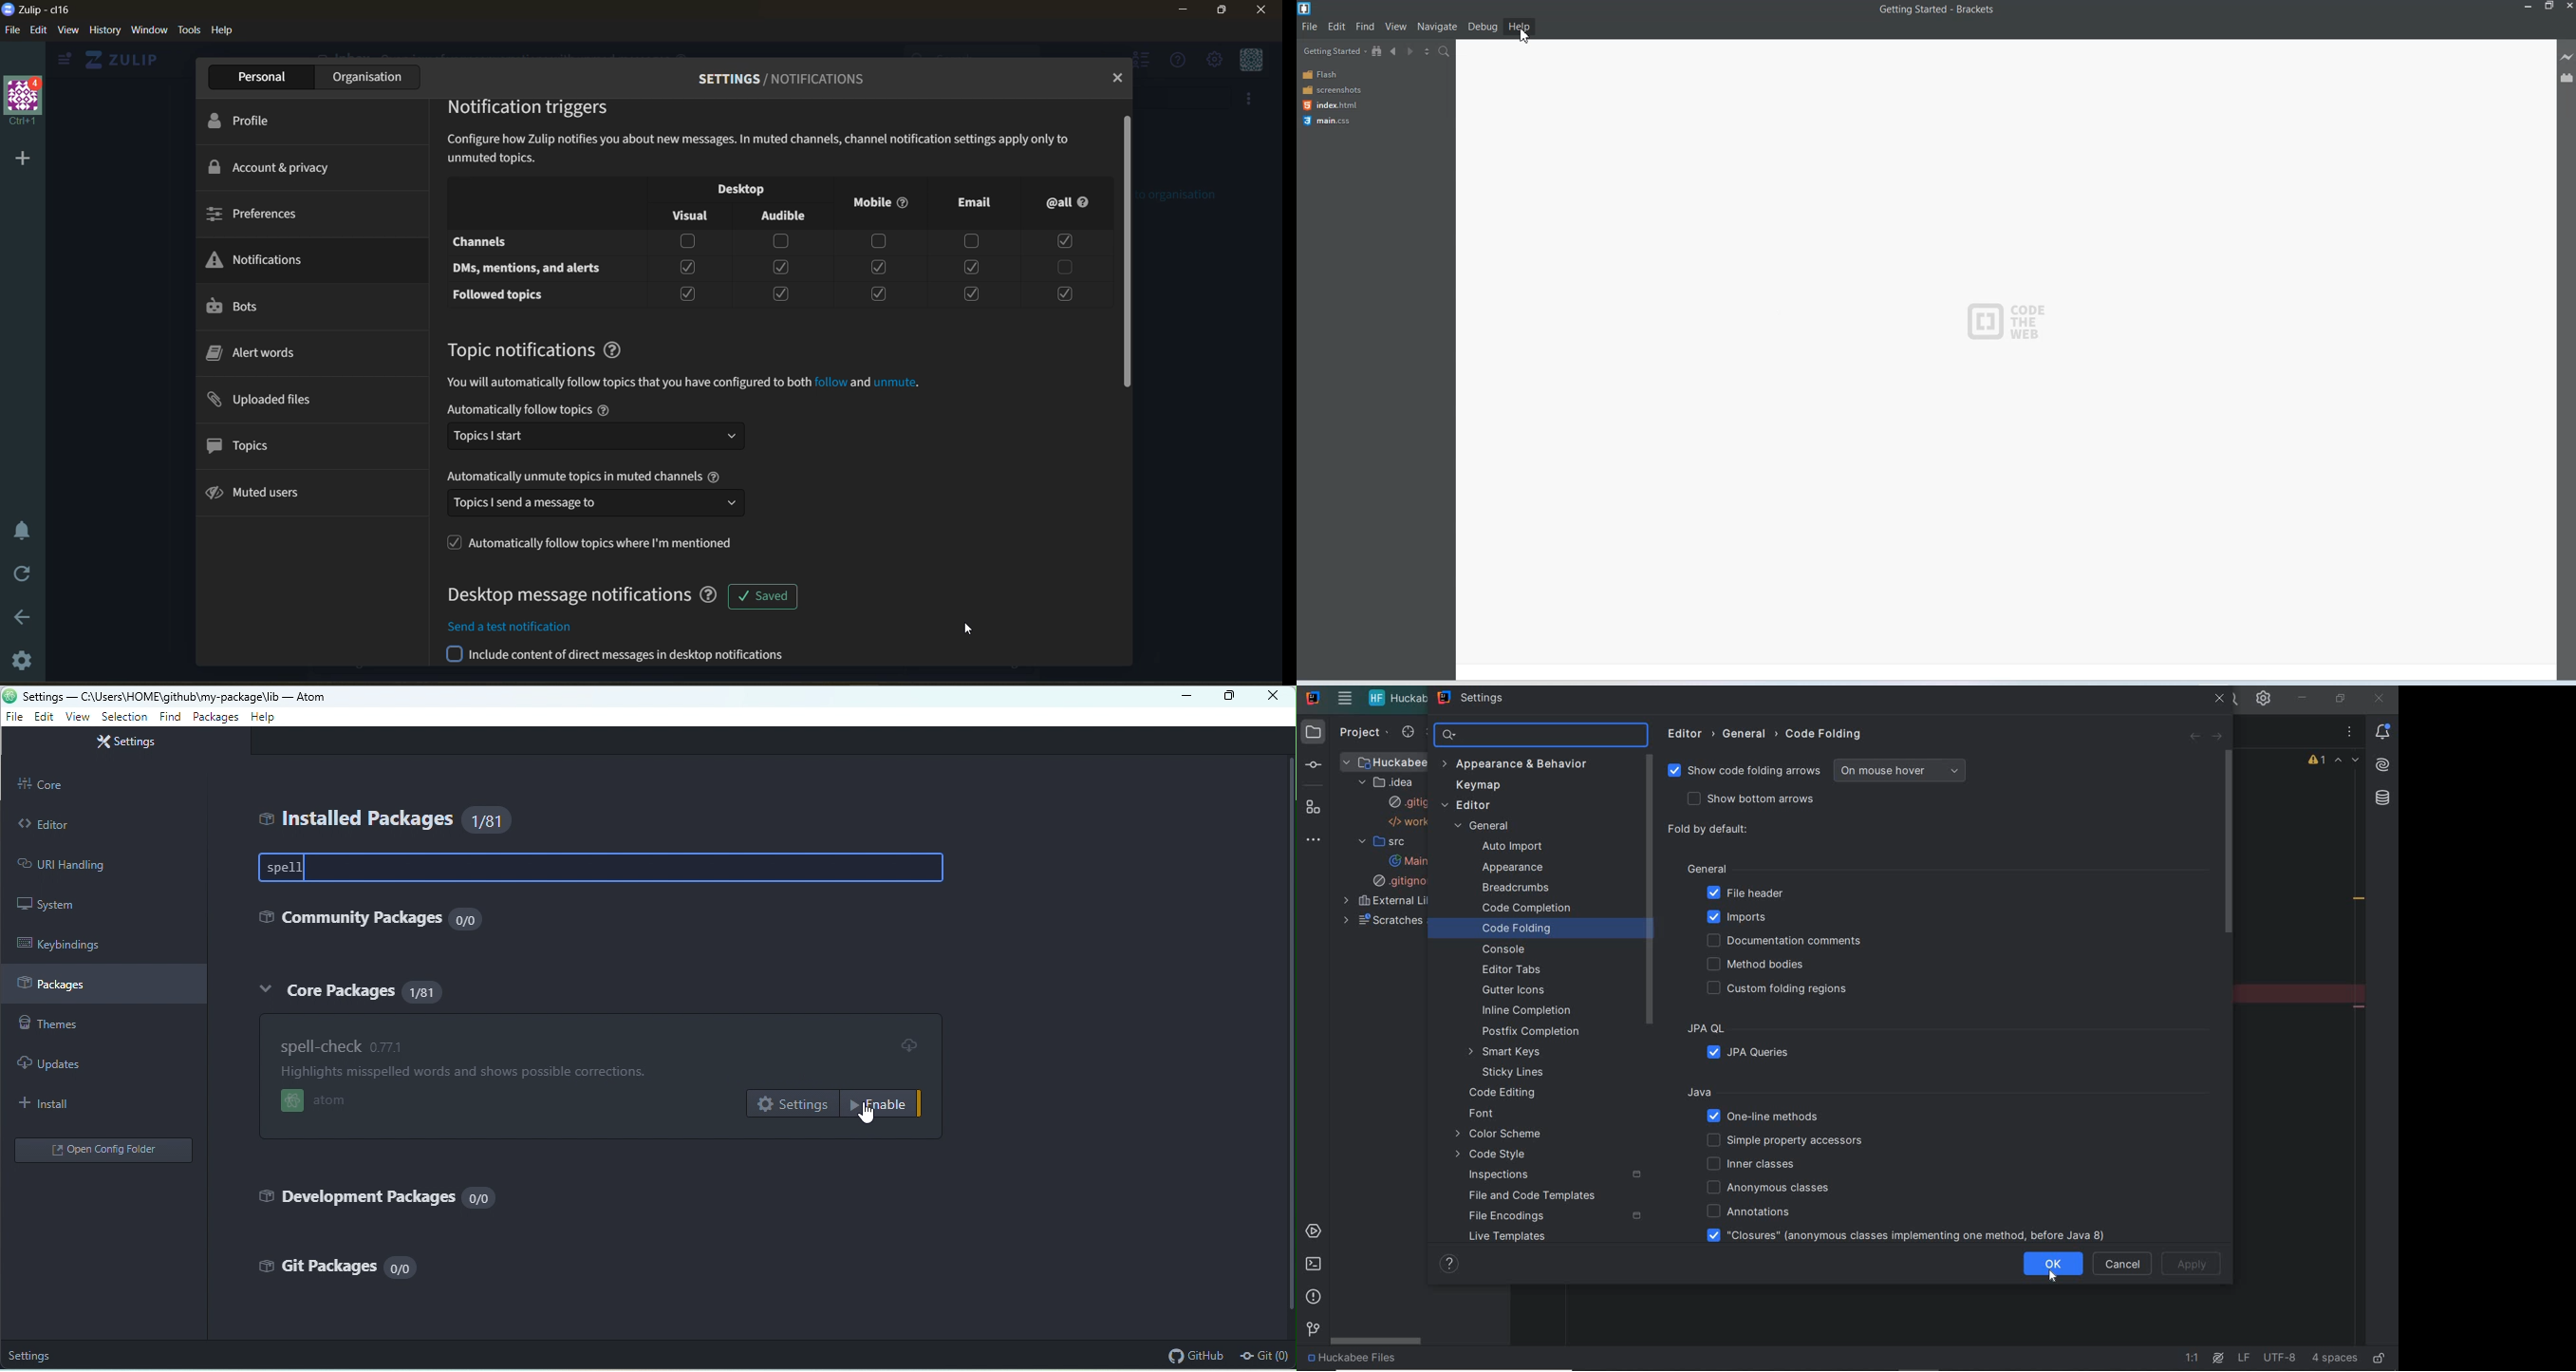  I want to click on alert words, so click(260, 351).